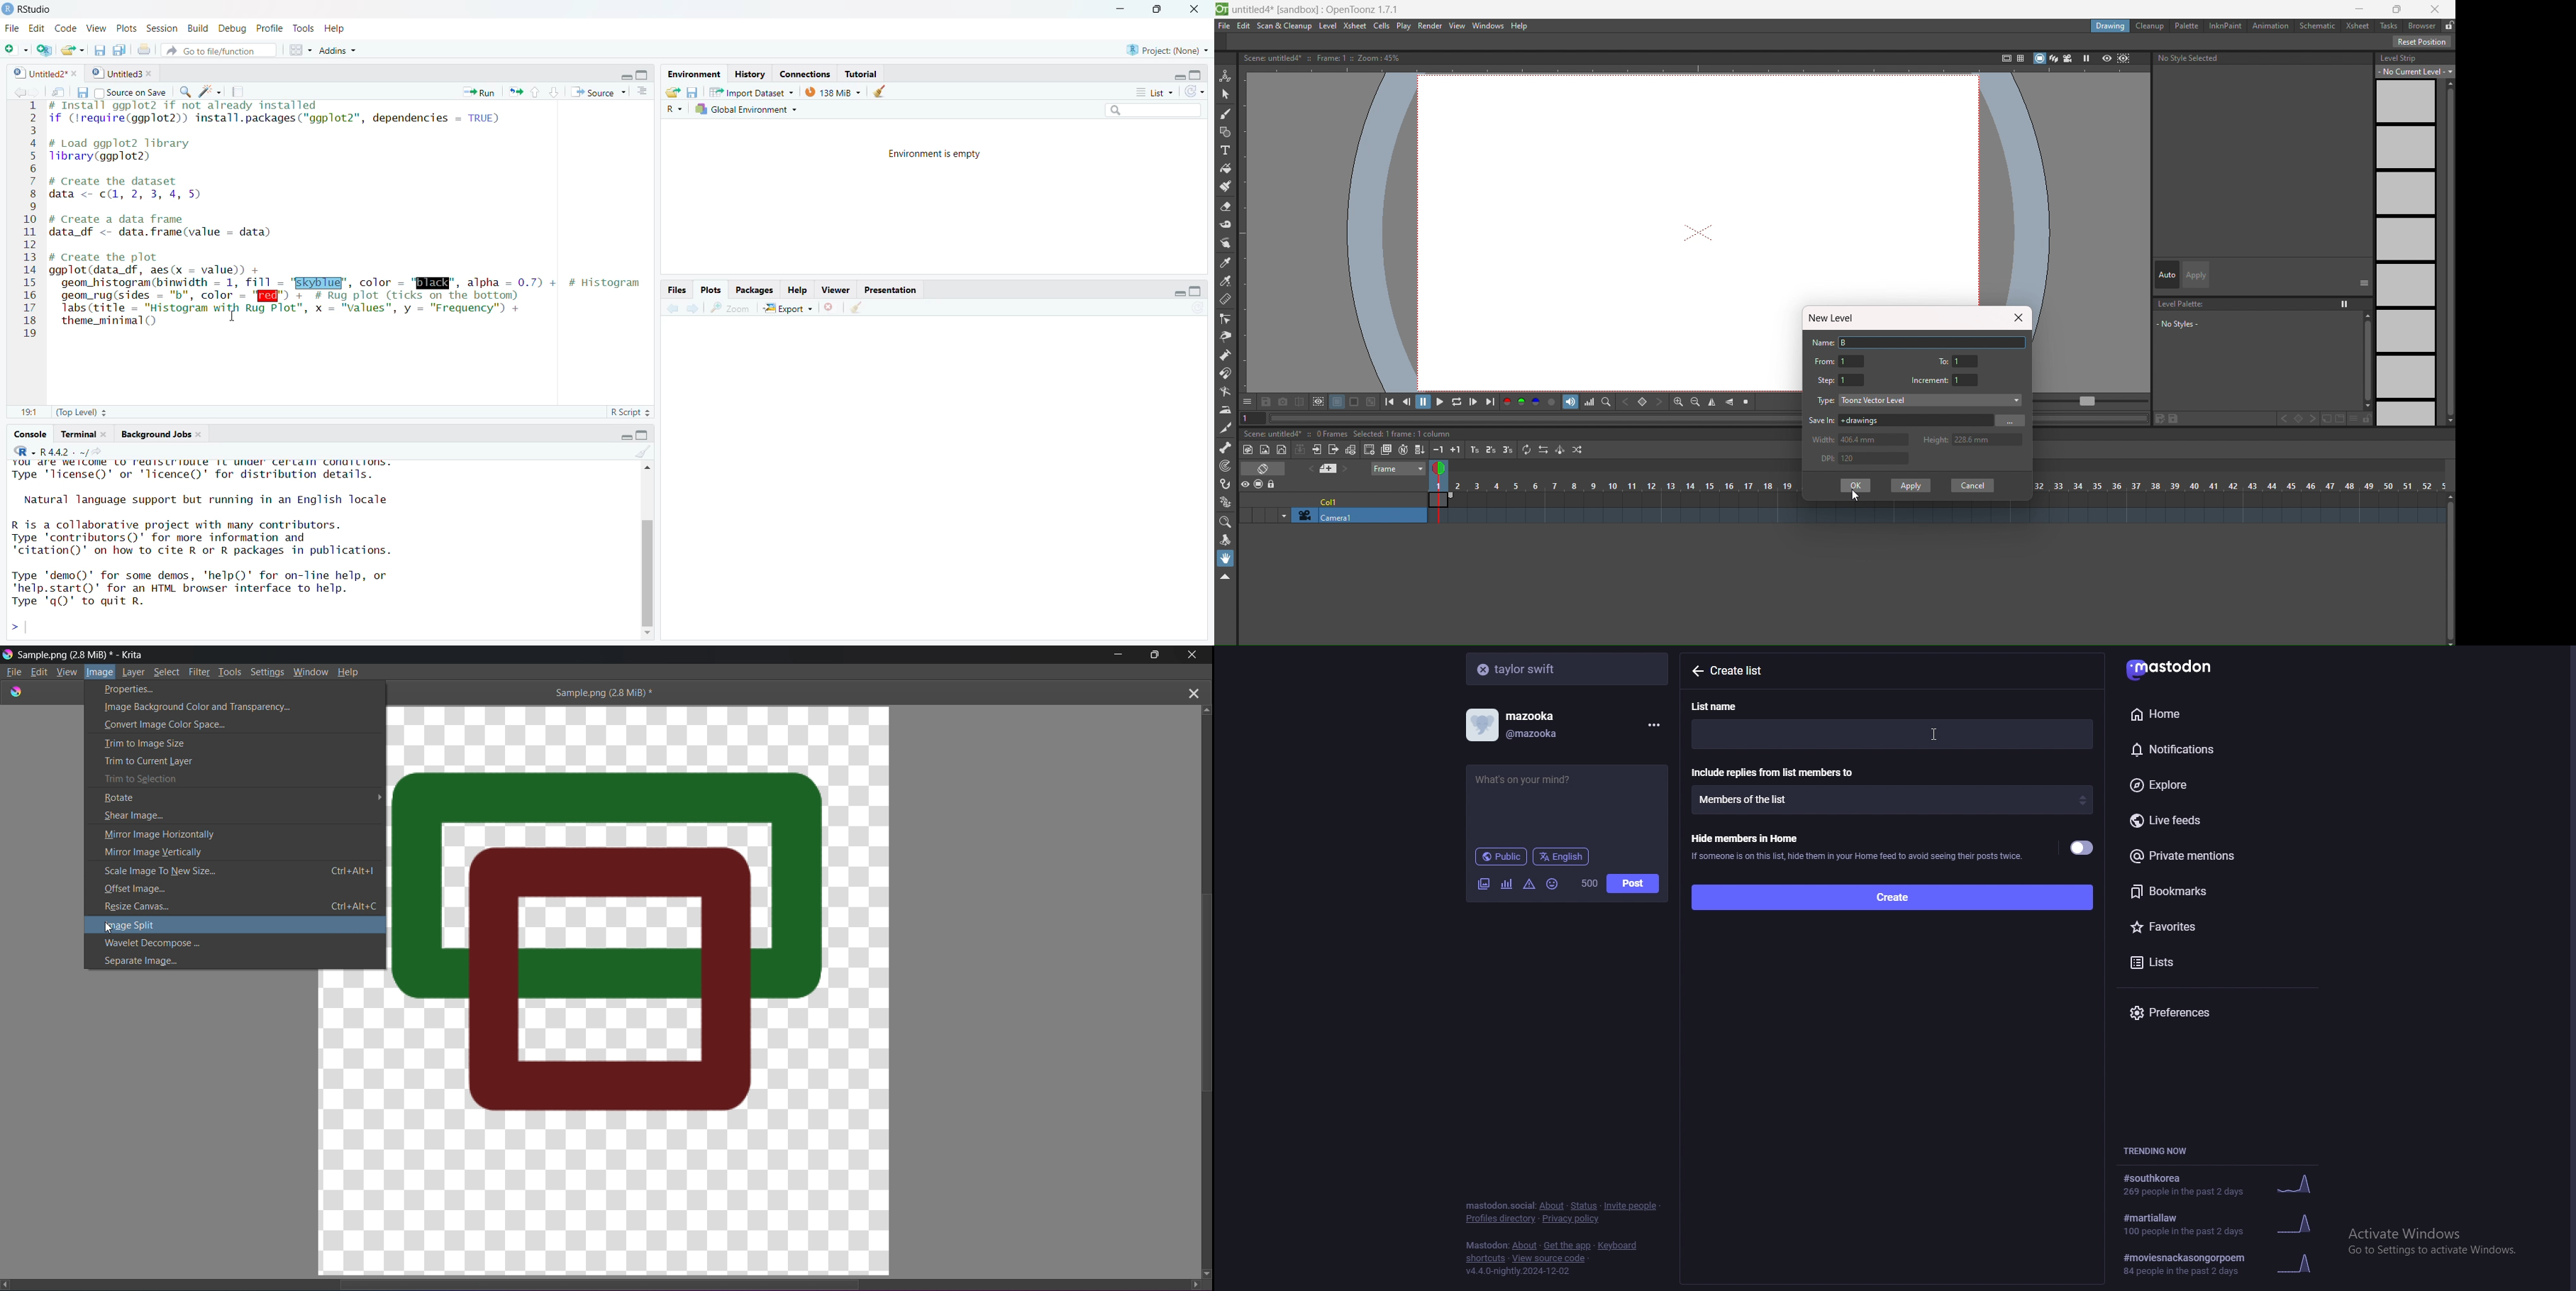 This screenshot has height=1316, width=2576. Describe the element at coordinates (1371, 401) in the screenshot. I see `tool` at that location.